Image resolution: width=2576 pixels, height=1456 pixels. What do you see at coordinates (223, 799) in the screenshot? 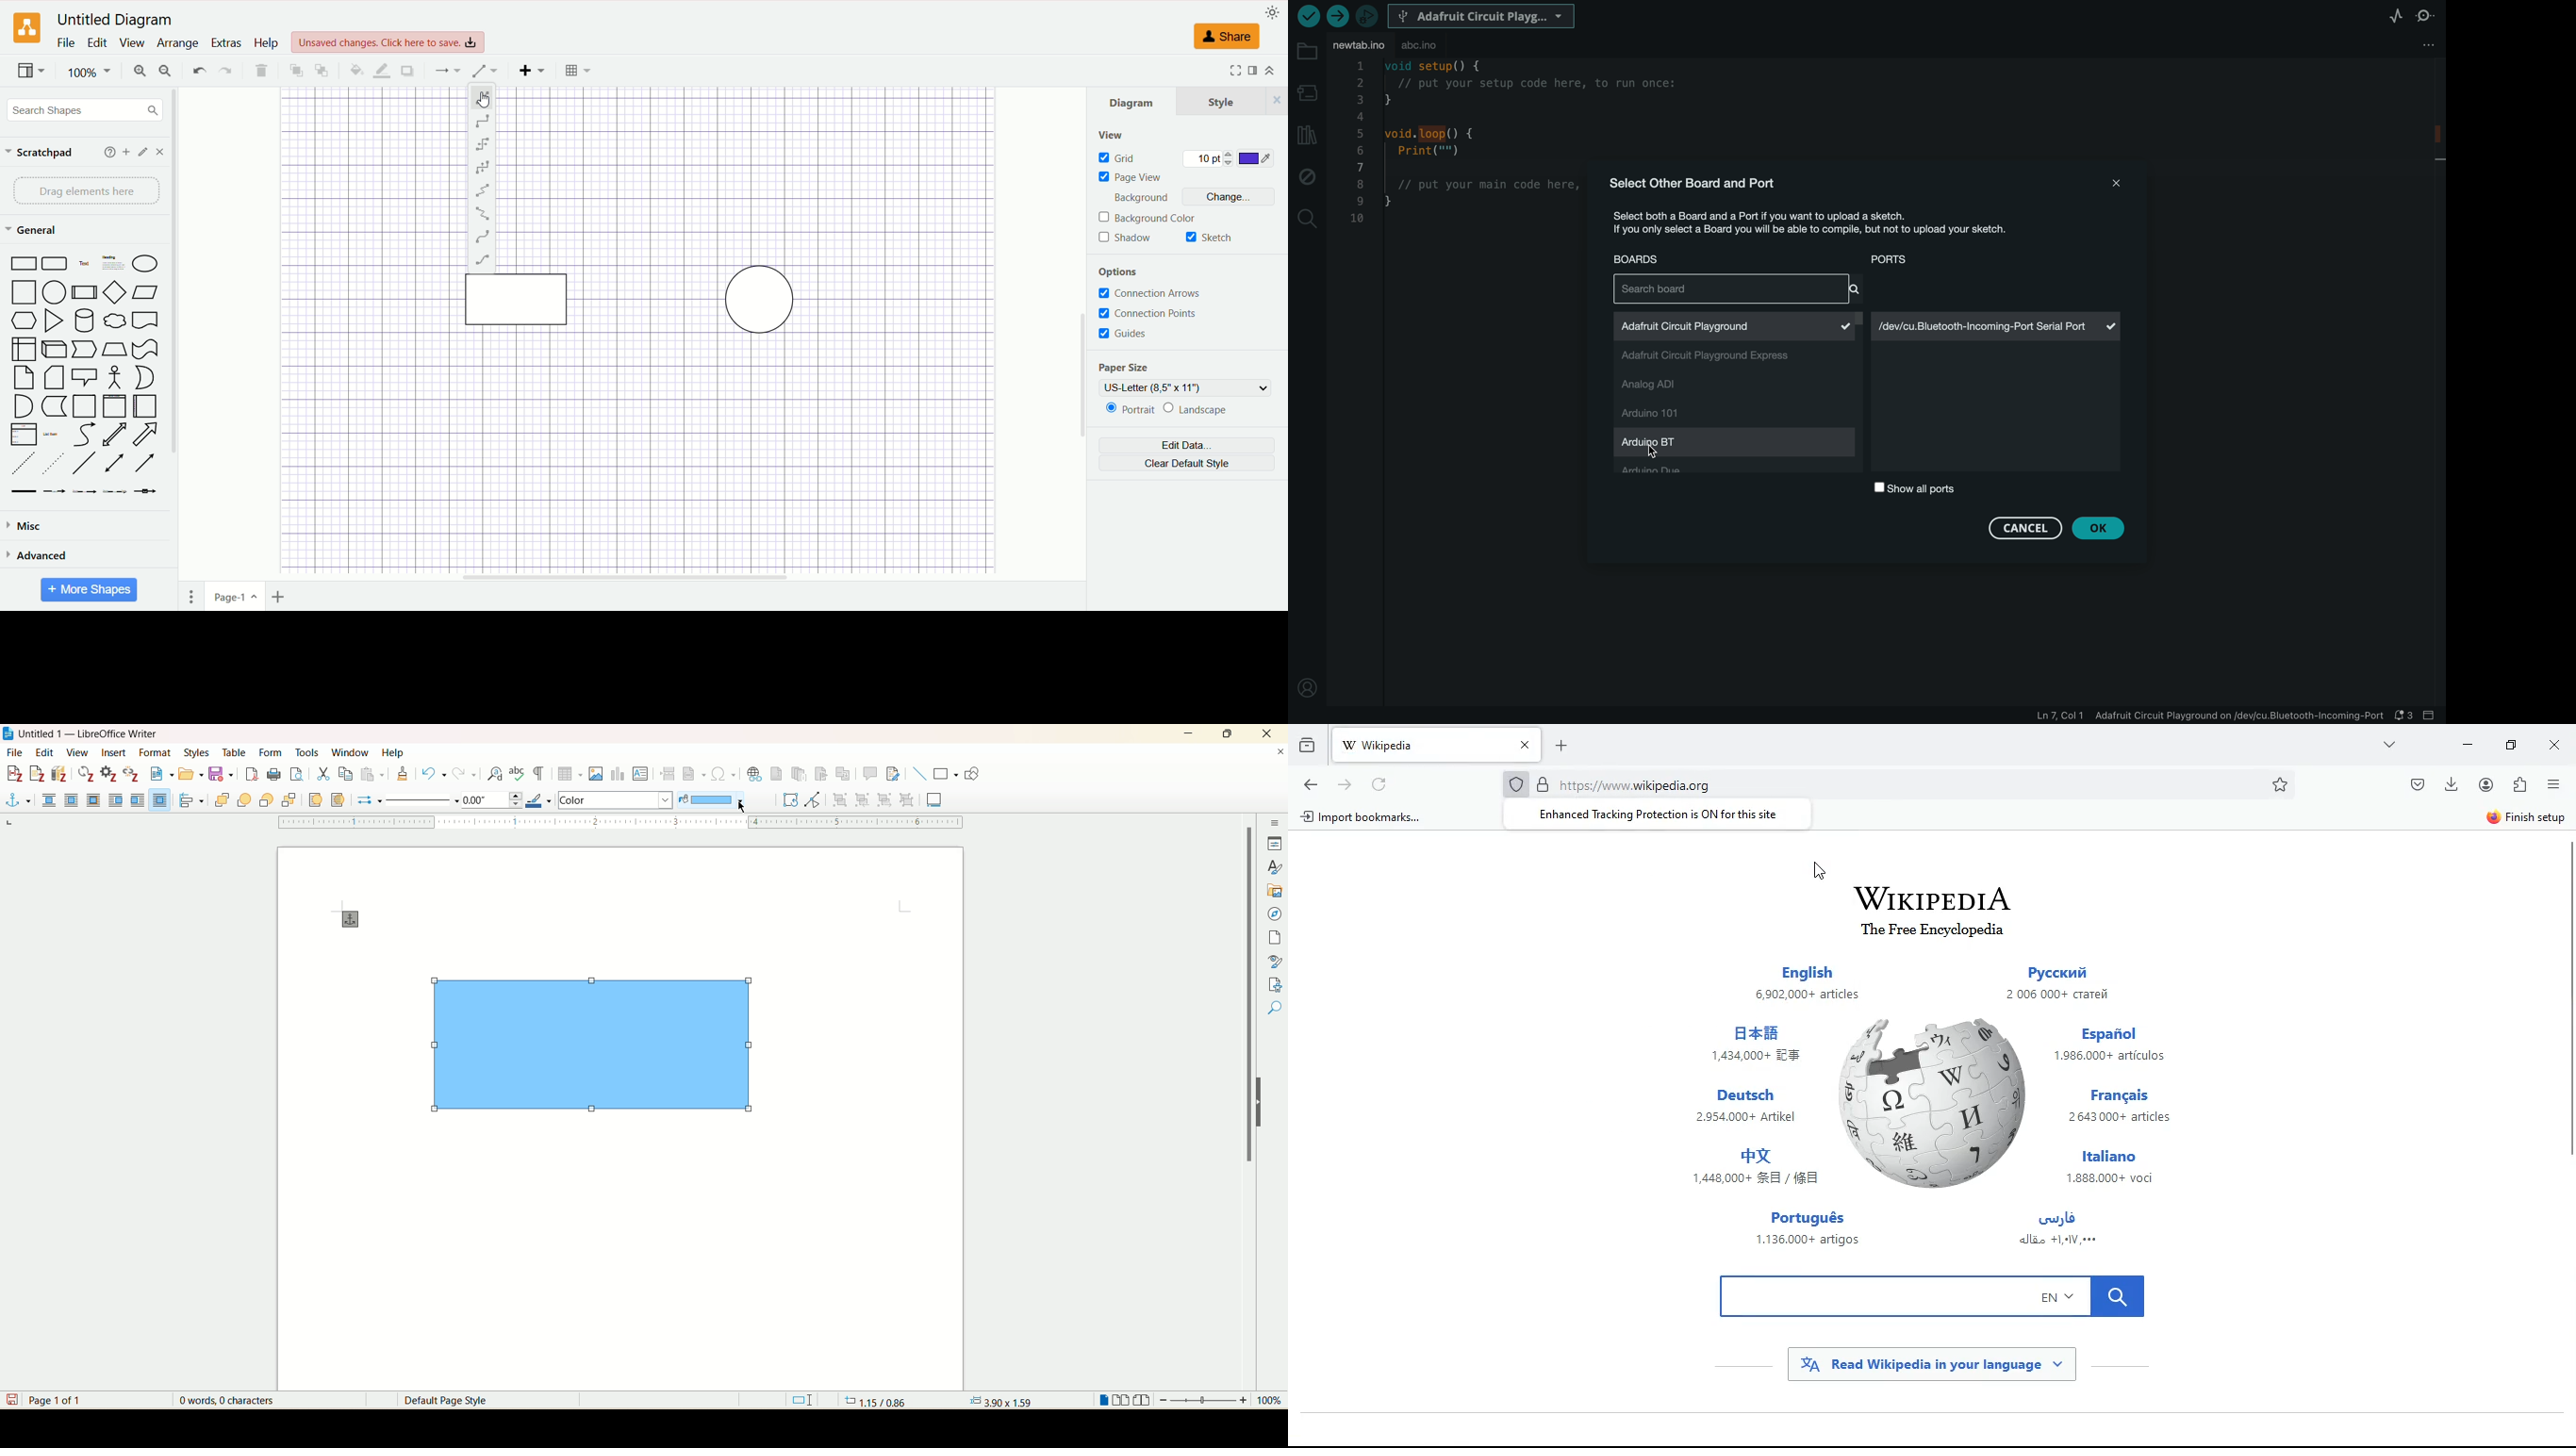
I see `bring to front` at bounding box center [223, 799].